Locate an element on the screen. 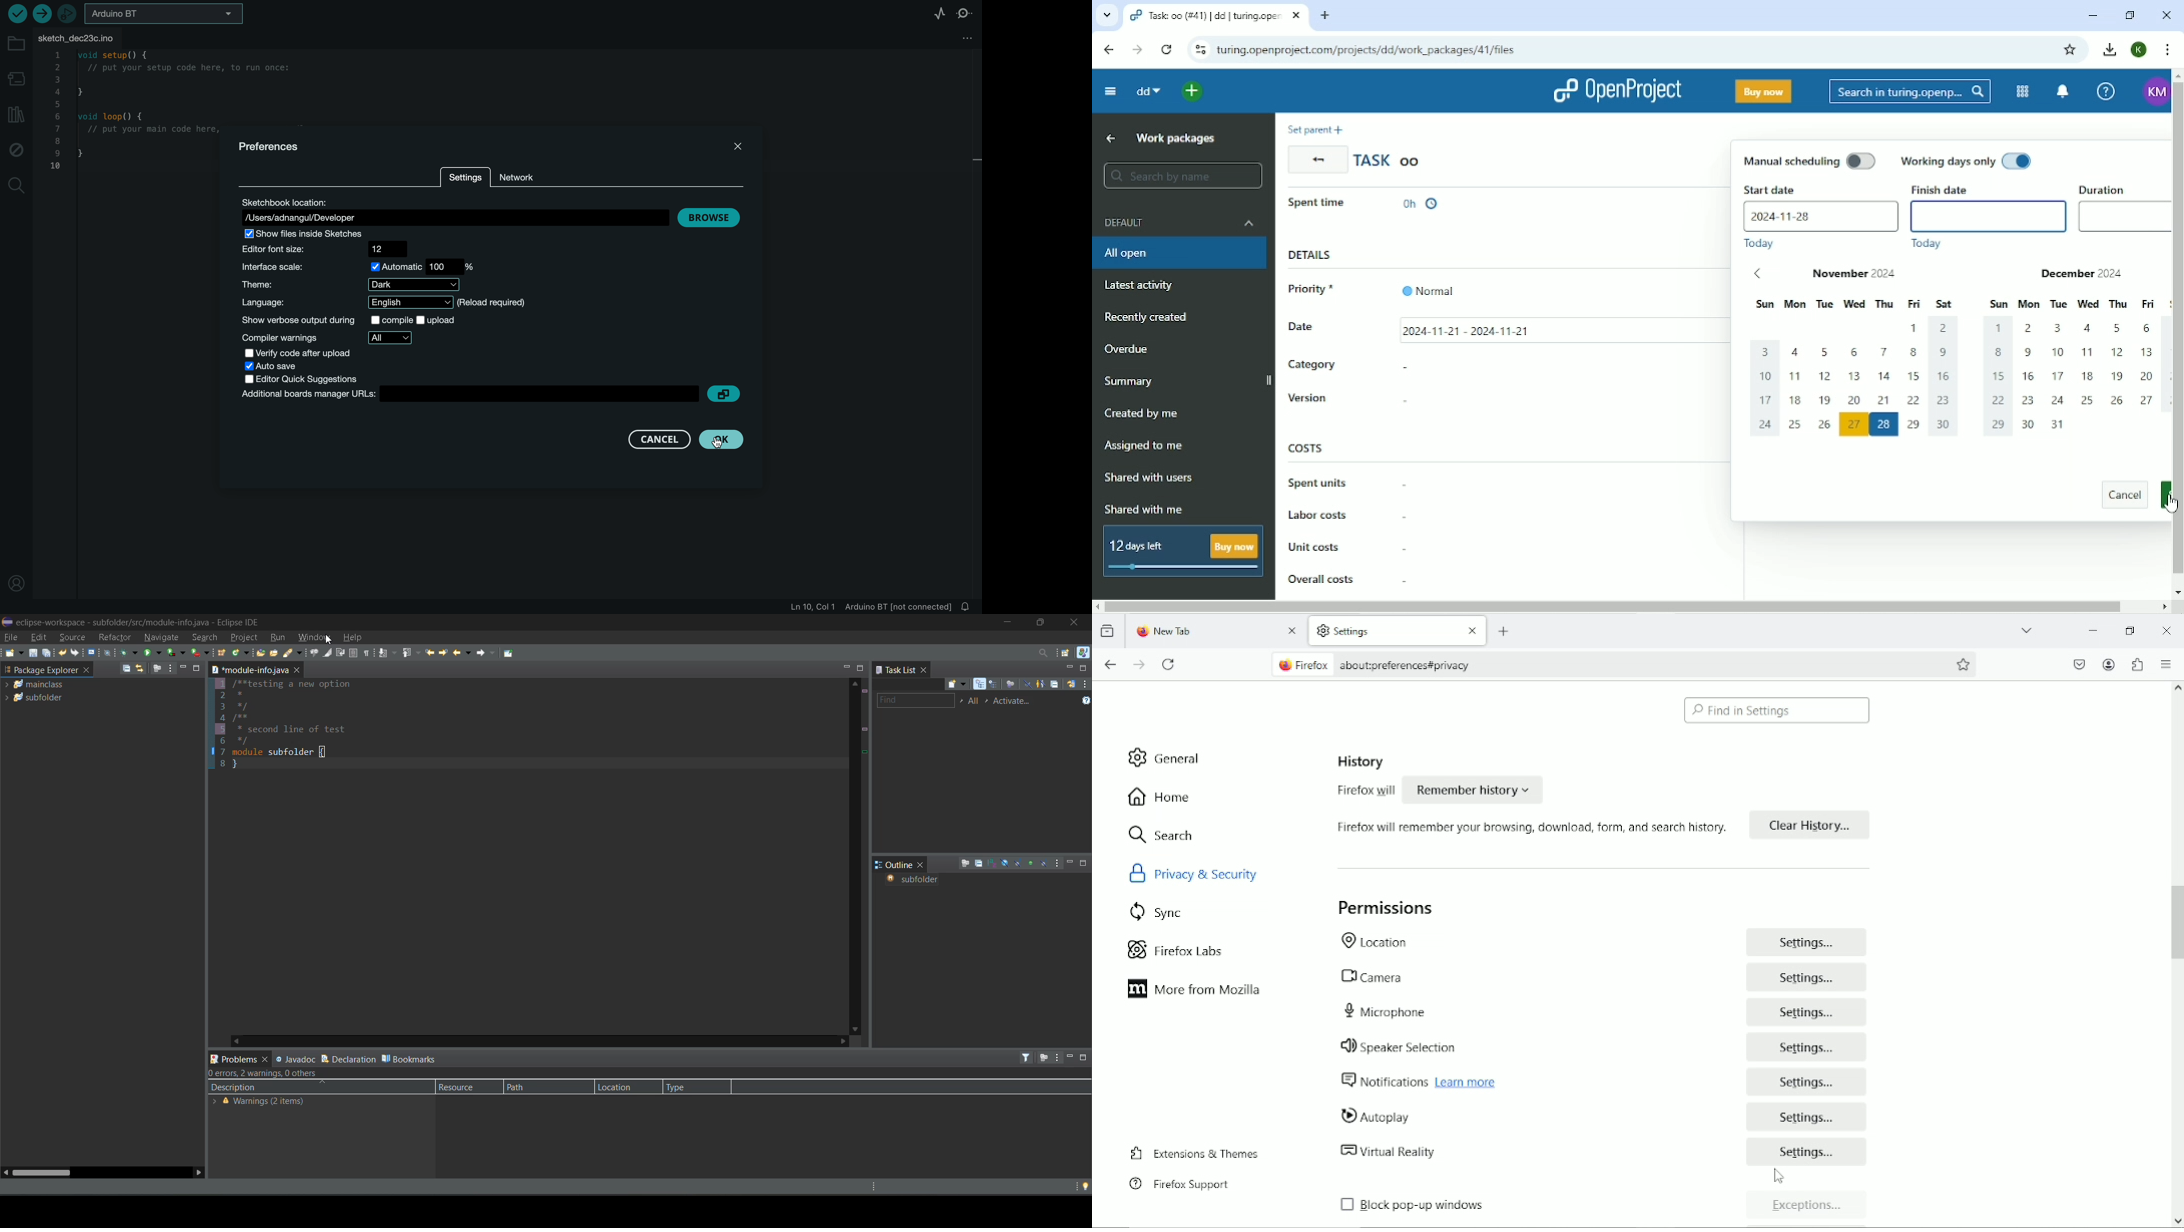 This screenshot has height=1232, width=2184. project is located at coordinates (245, 637).